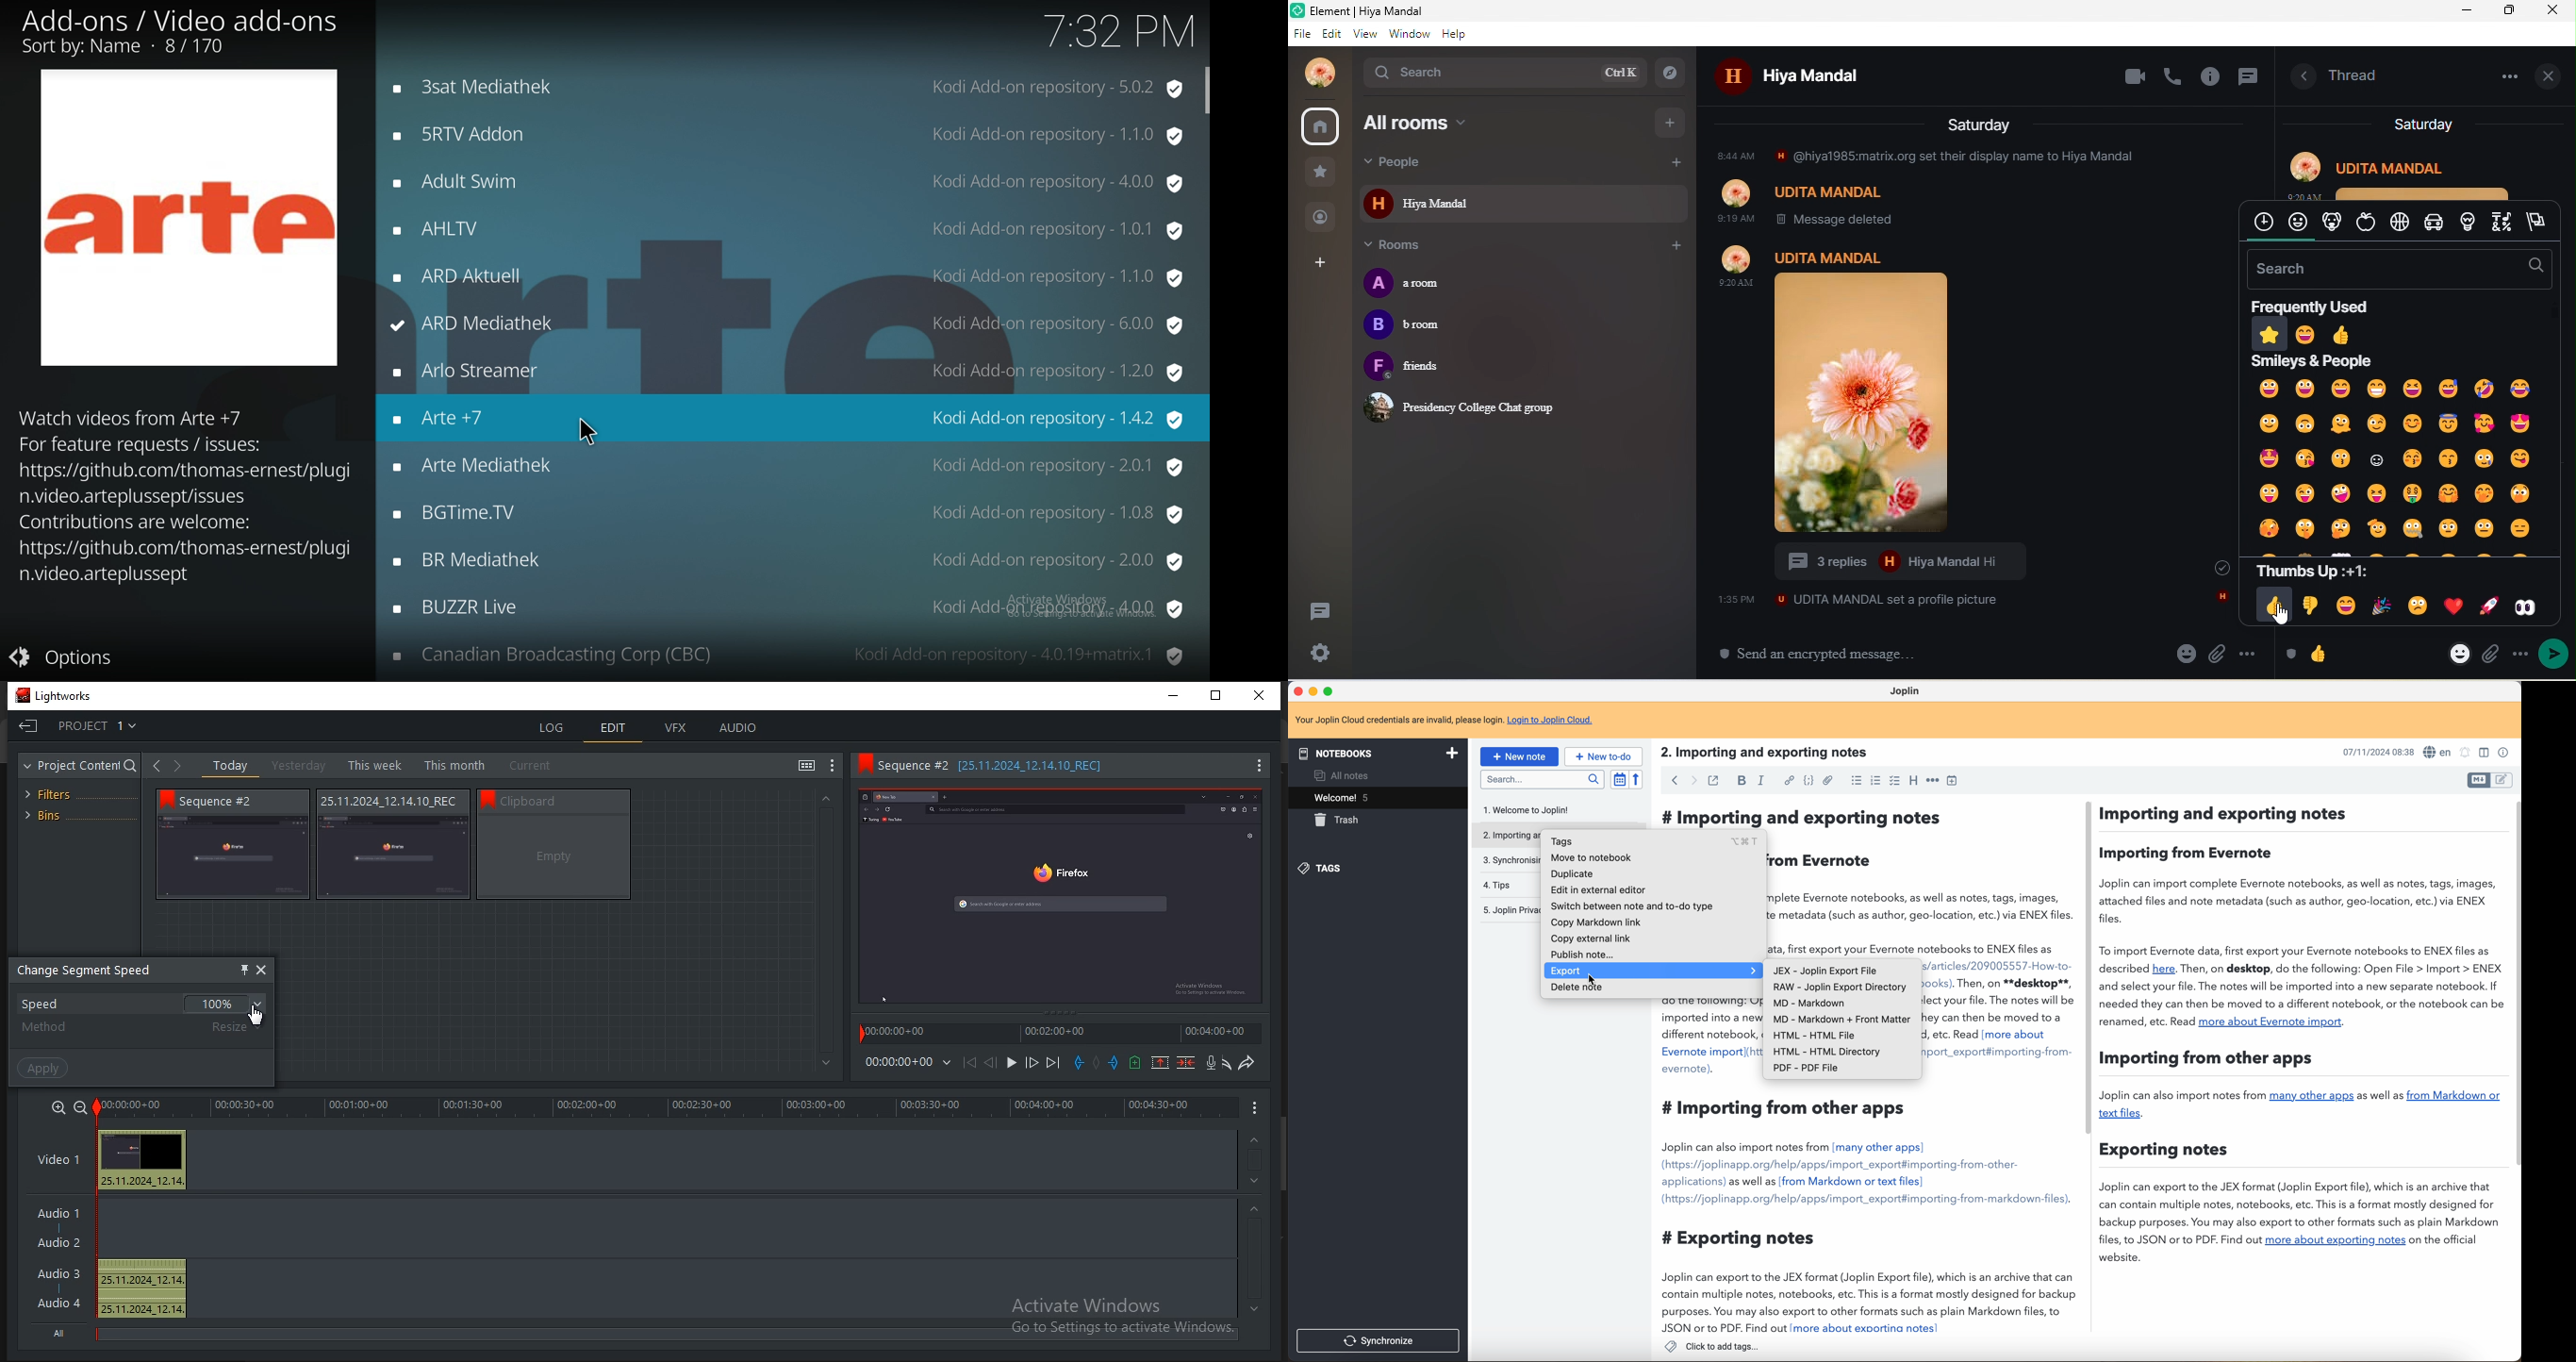  I want to click on Joplin, so click(1908, 692).